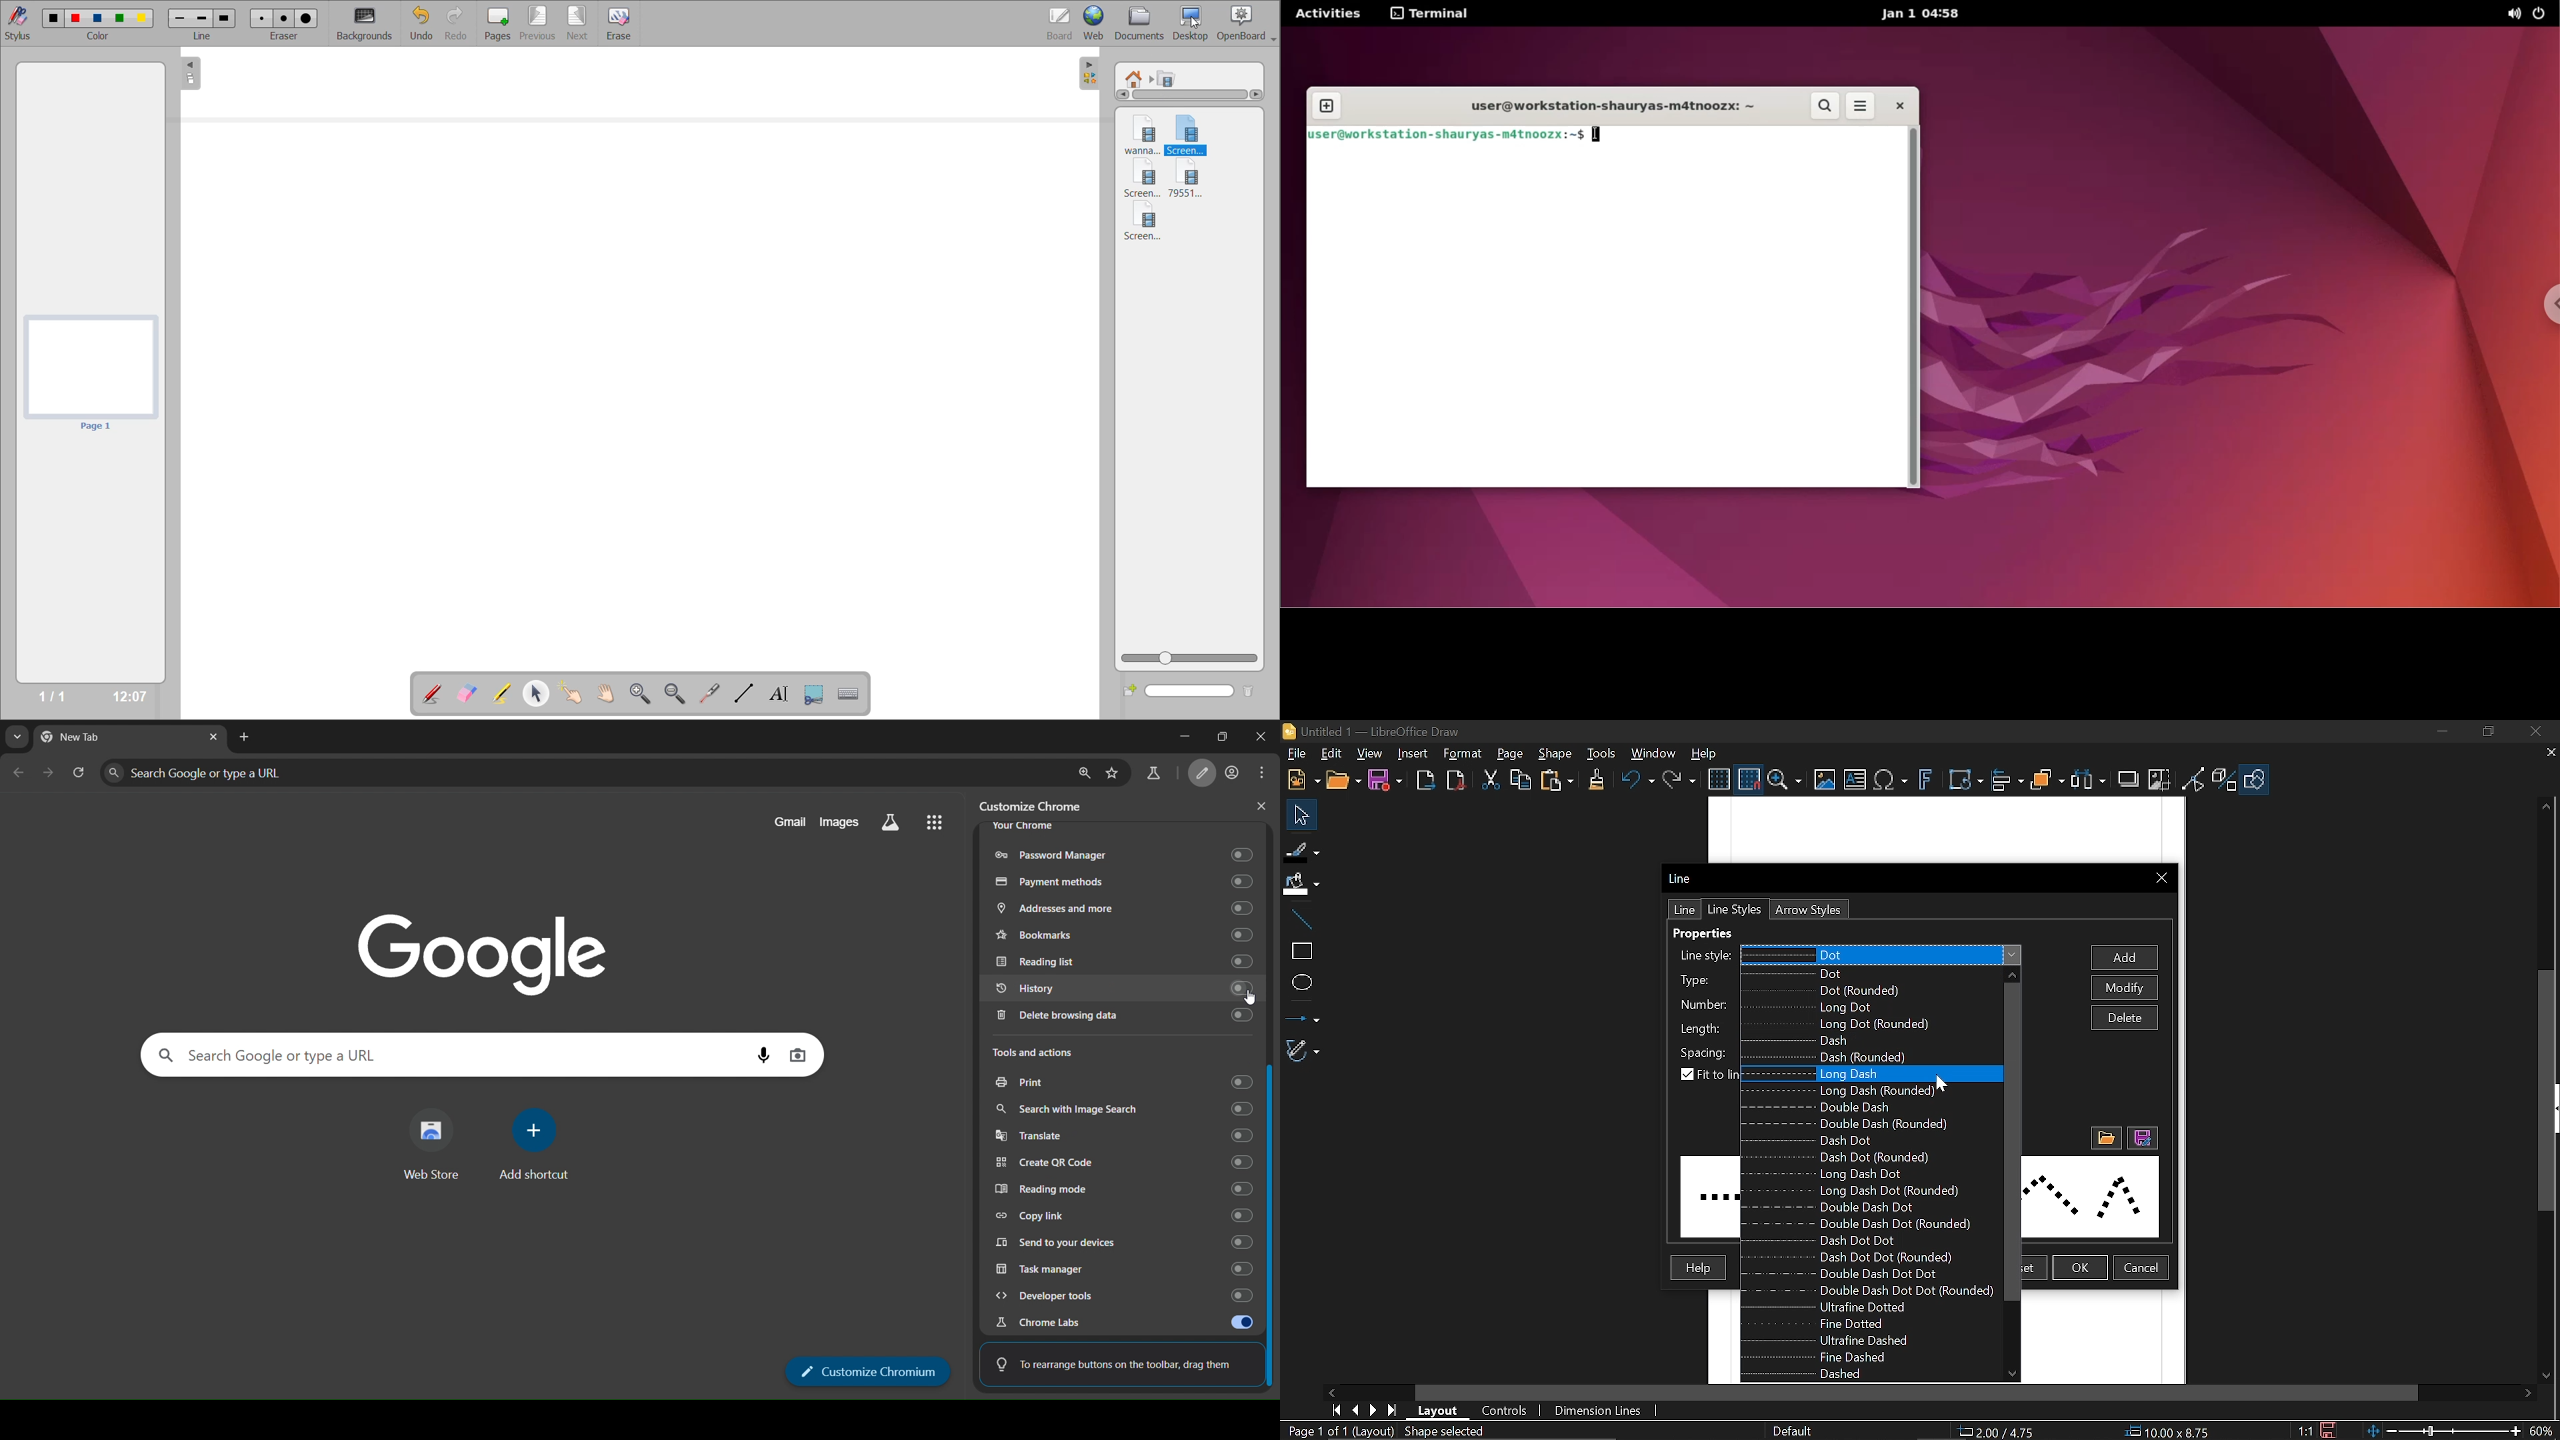 The image size is (2576, 1456). Describe the element at coordinates (2329, 1430) in the screenshot. I see `Save` at that location.